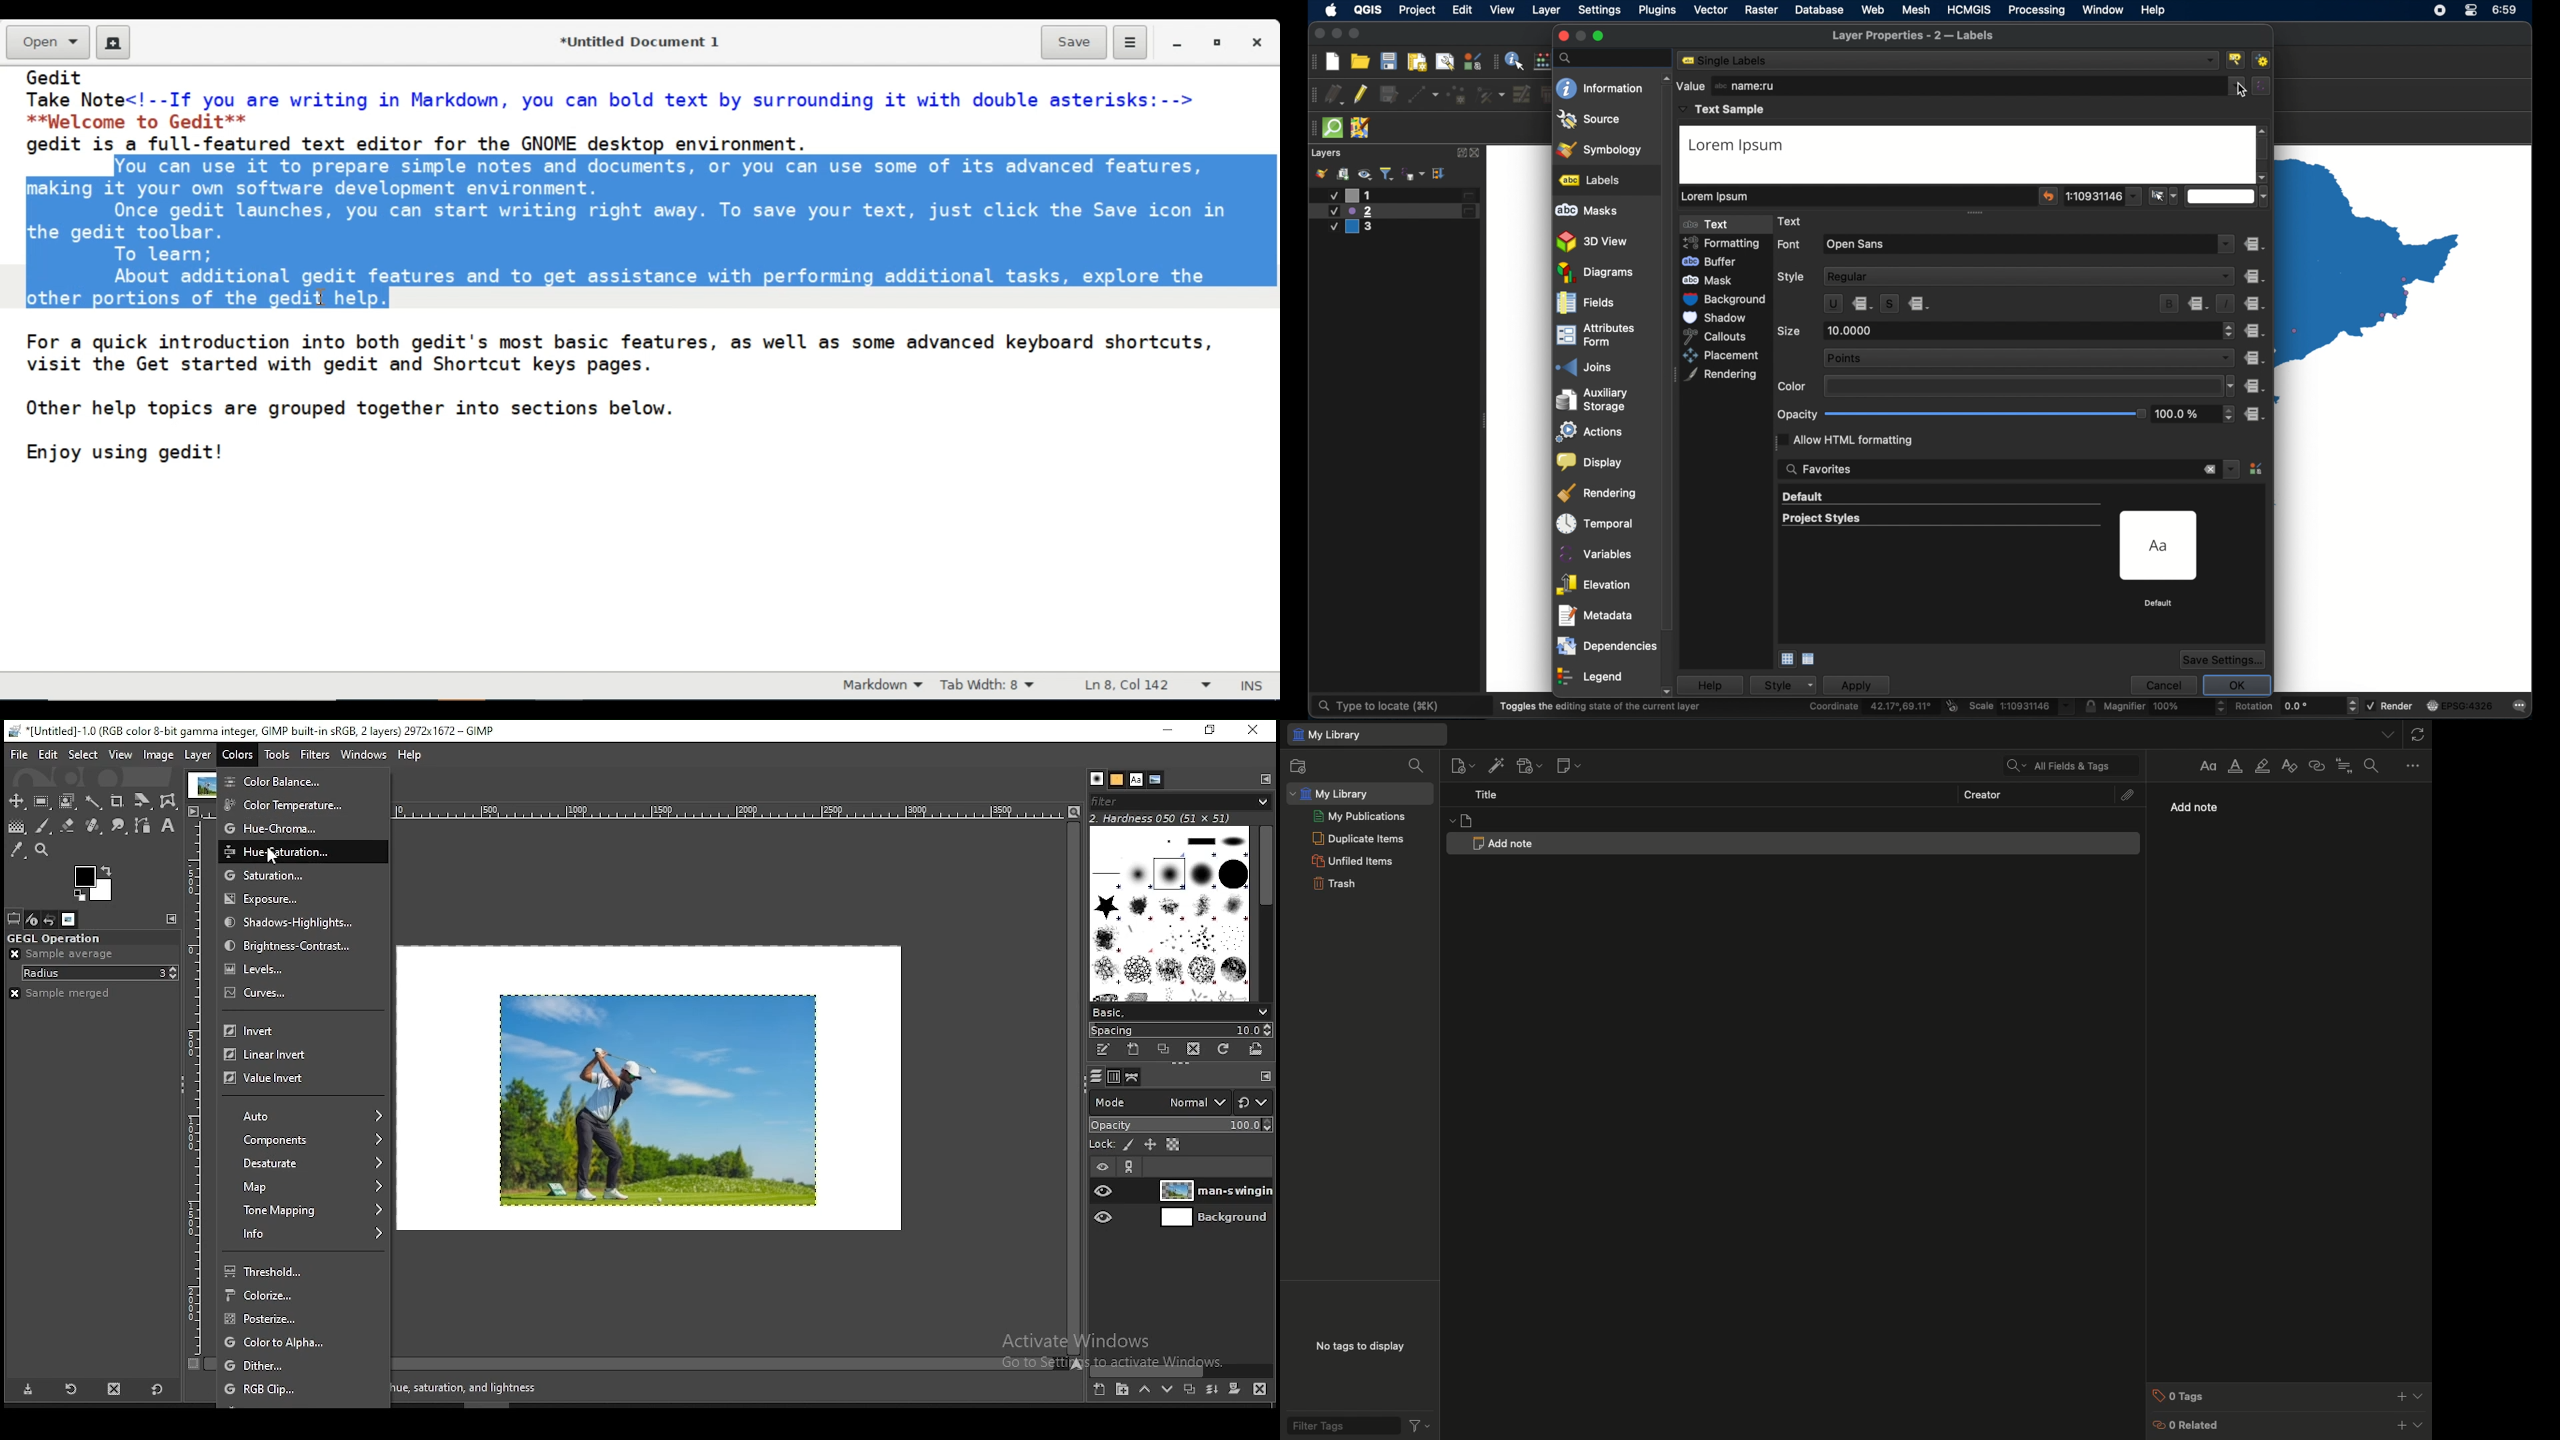 This screenshot has width=2576, height=1456. Describe the element at coordinates (2066, 765) in the screenshot. I see `Search bar` at that location.